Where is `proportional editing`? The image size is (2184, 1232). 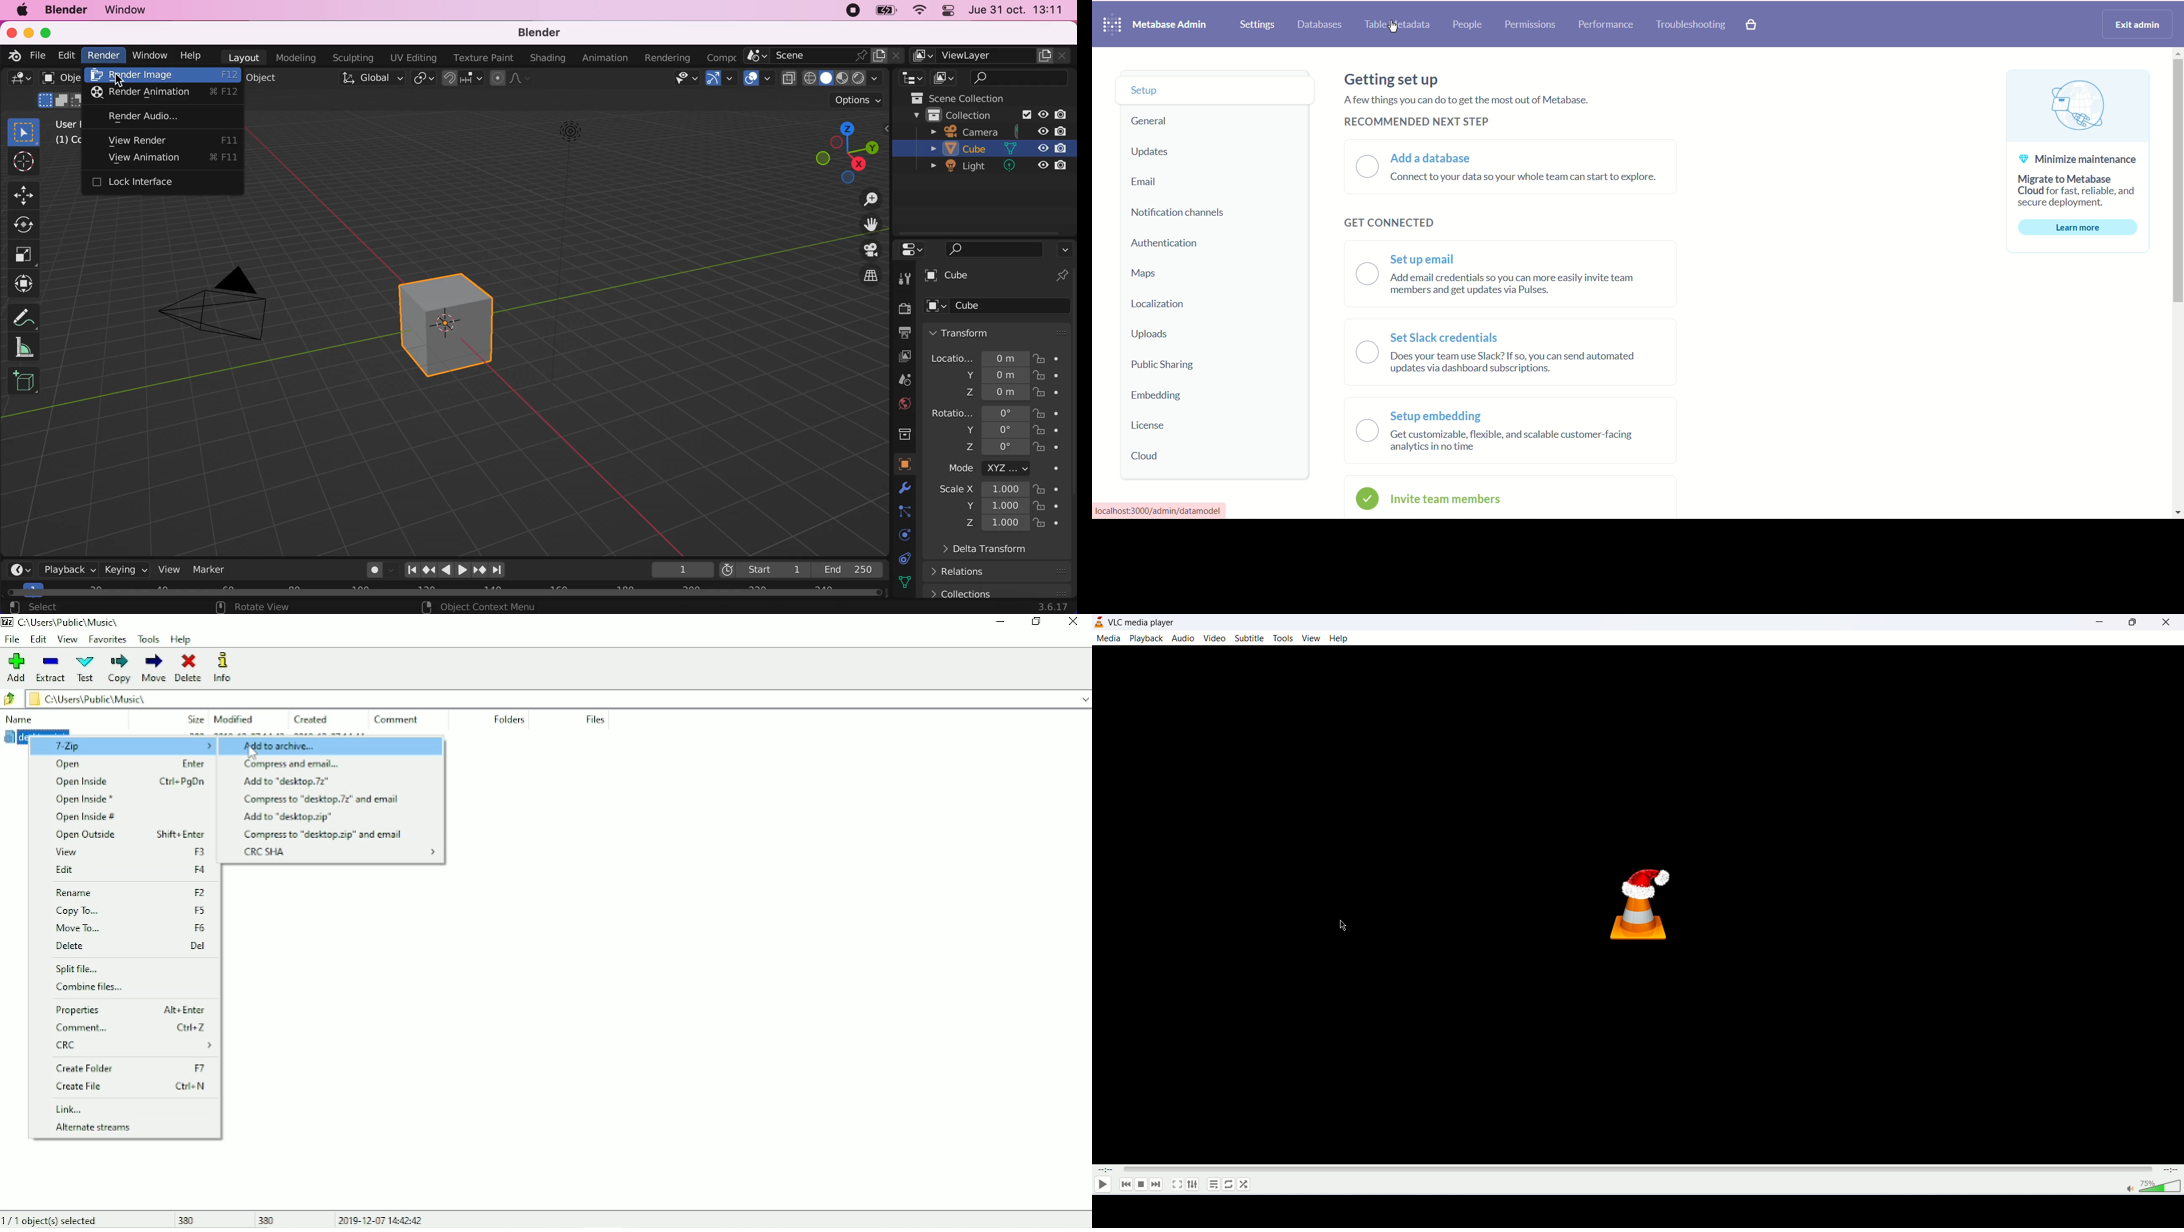 proportional editing is located at coordinates (518, 79).